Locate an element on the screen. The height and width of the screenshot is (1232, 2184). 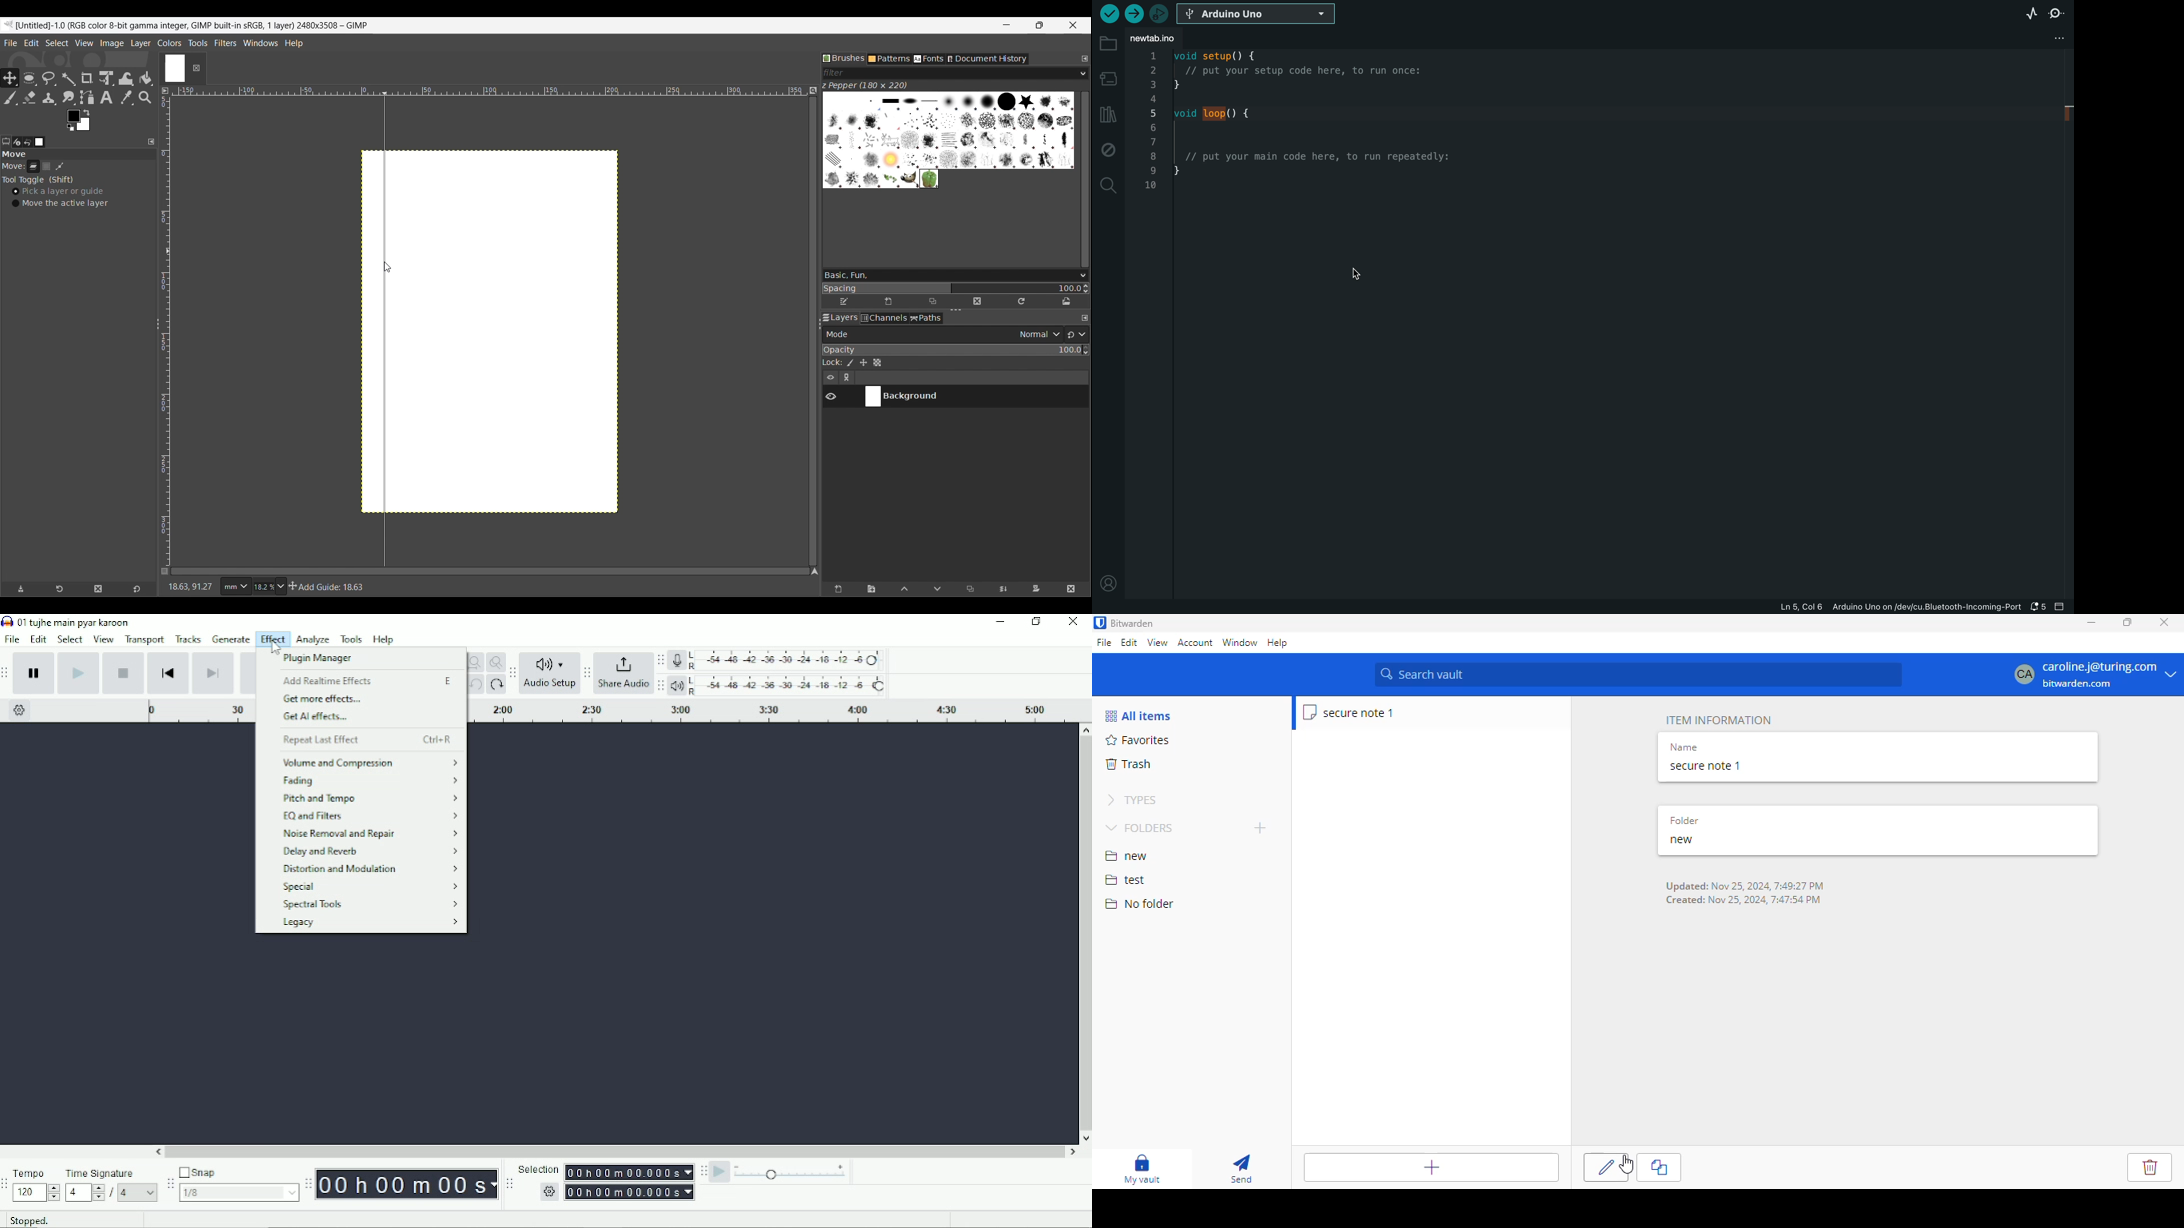
Scale to change opacity is located at coordinates (953, 350).